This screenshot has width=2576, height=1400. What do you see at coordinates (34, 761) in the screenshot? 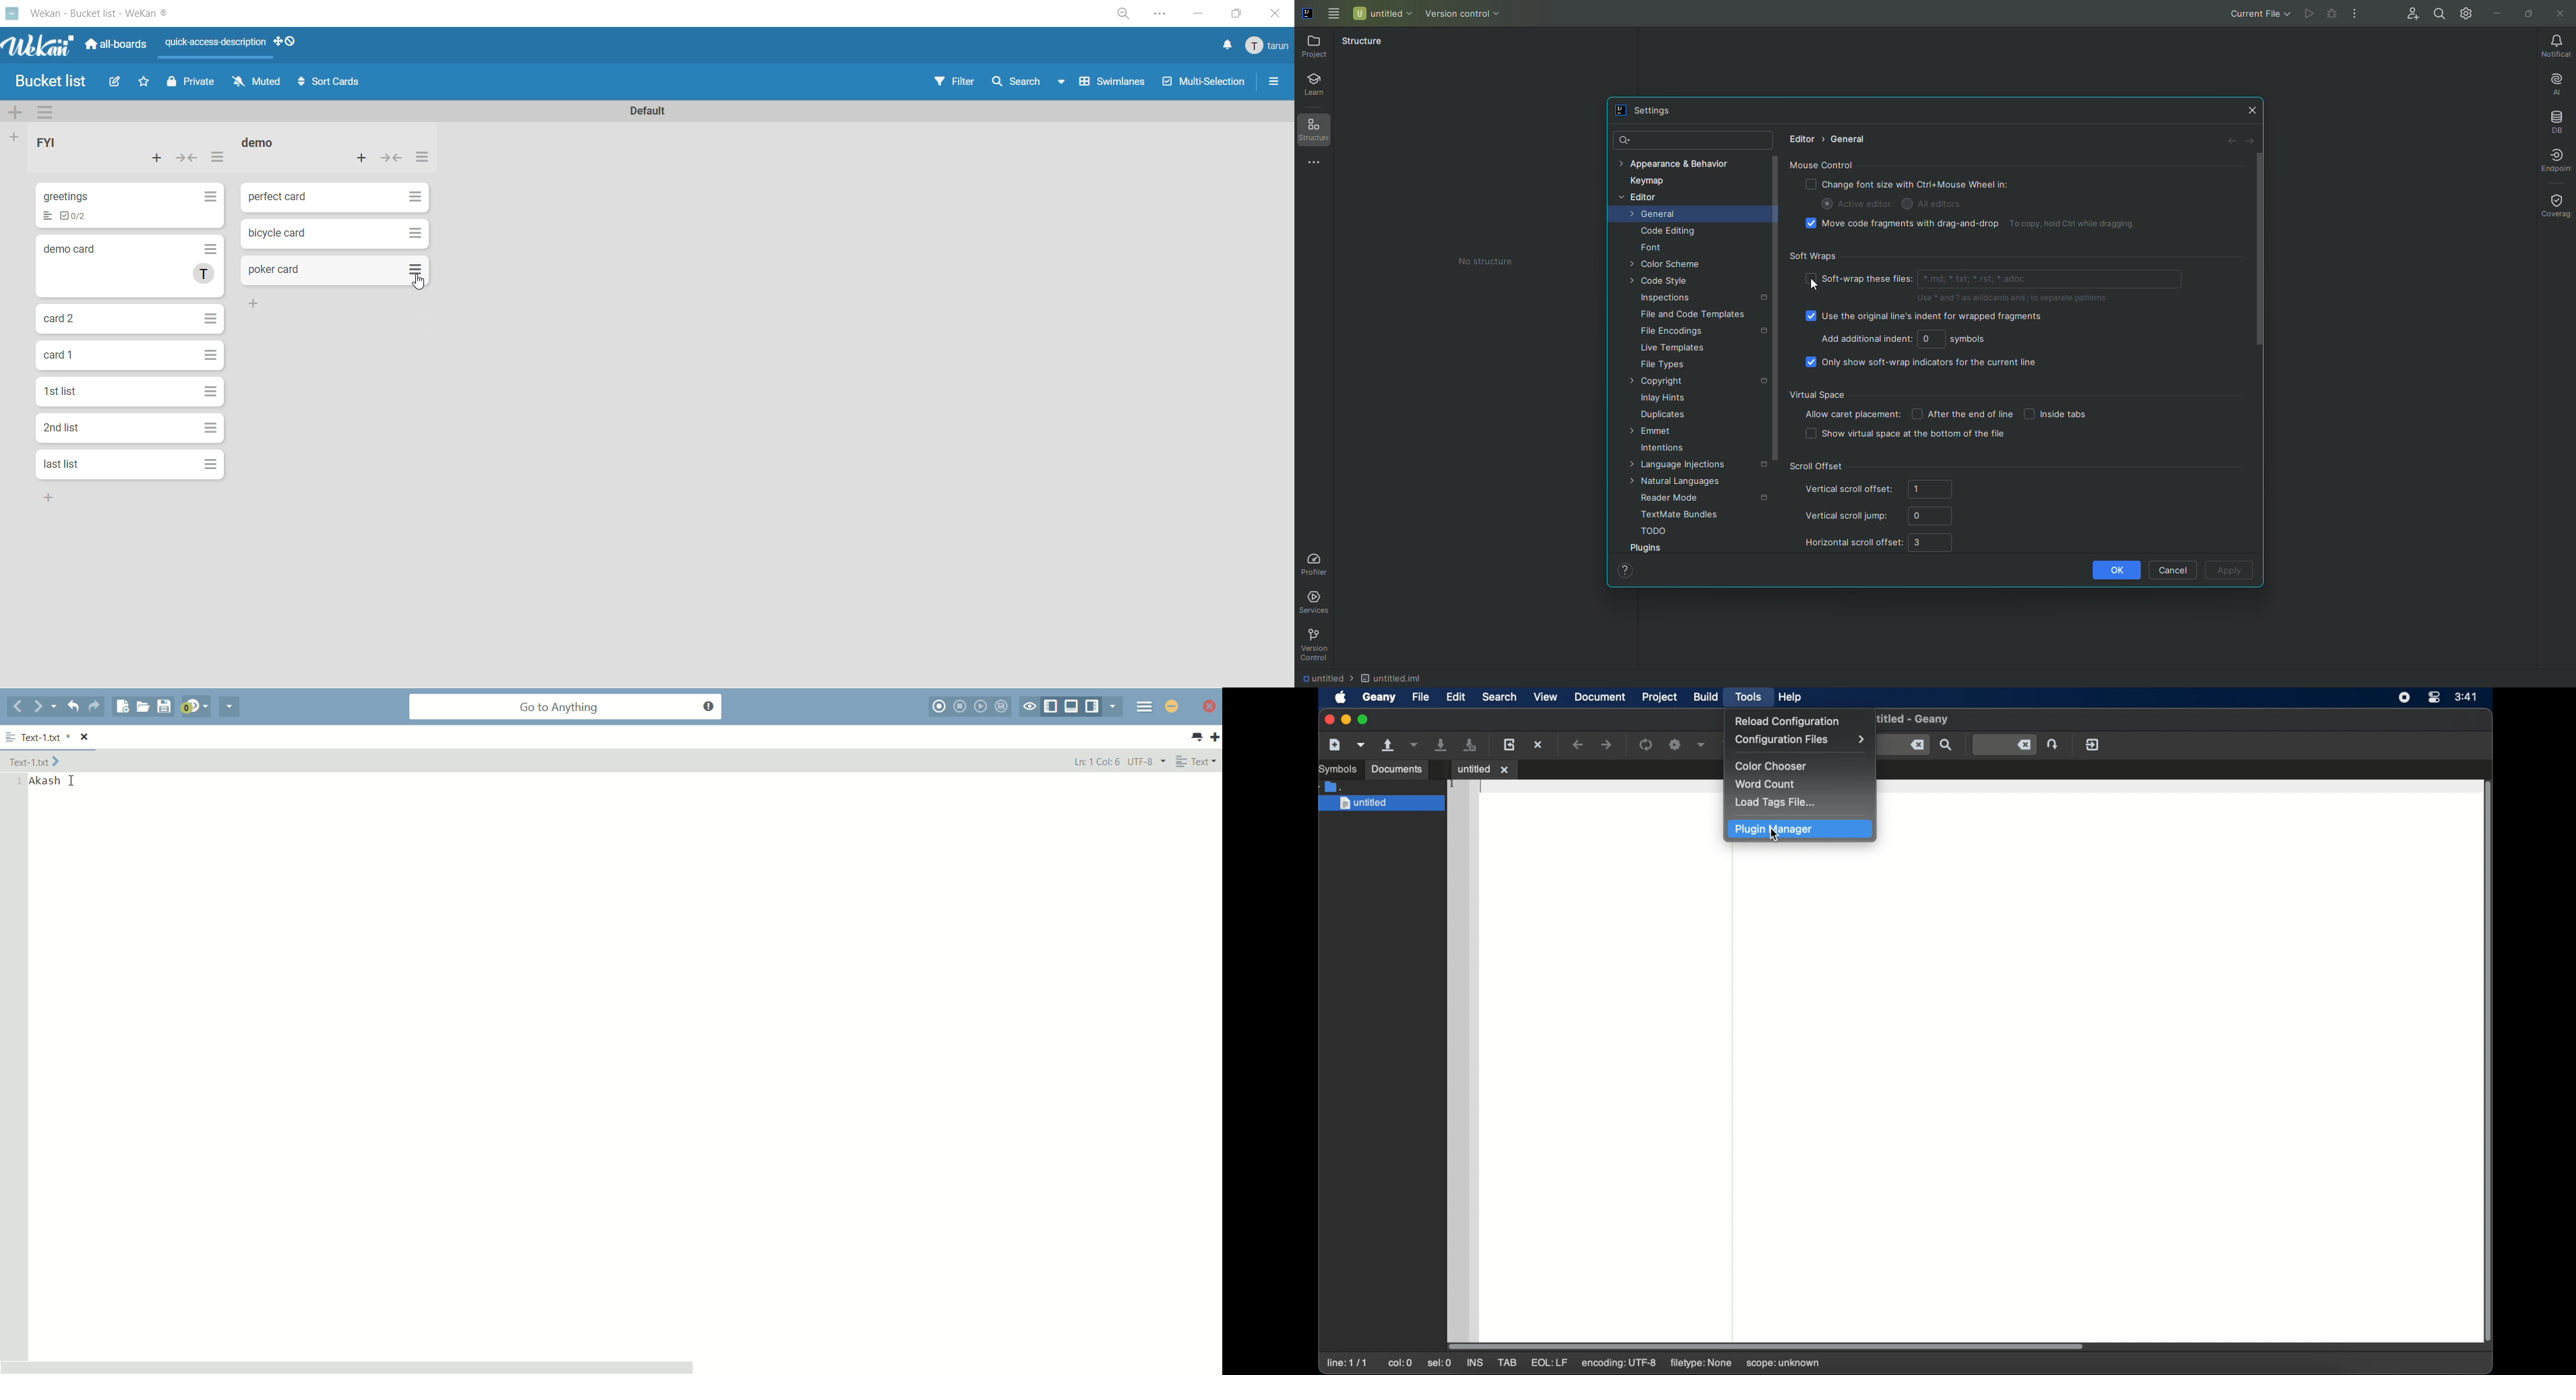
I see `text-1 File` at bounding box center [34, 761].